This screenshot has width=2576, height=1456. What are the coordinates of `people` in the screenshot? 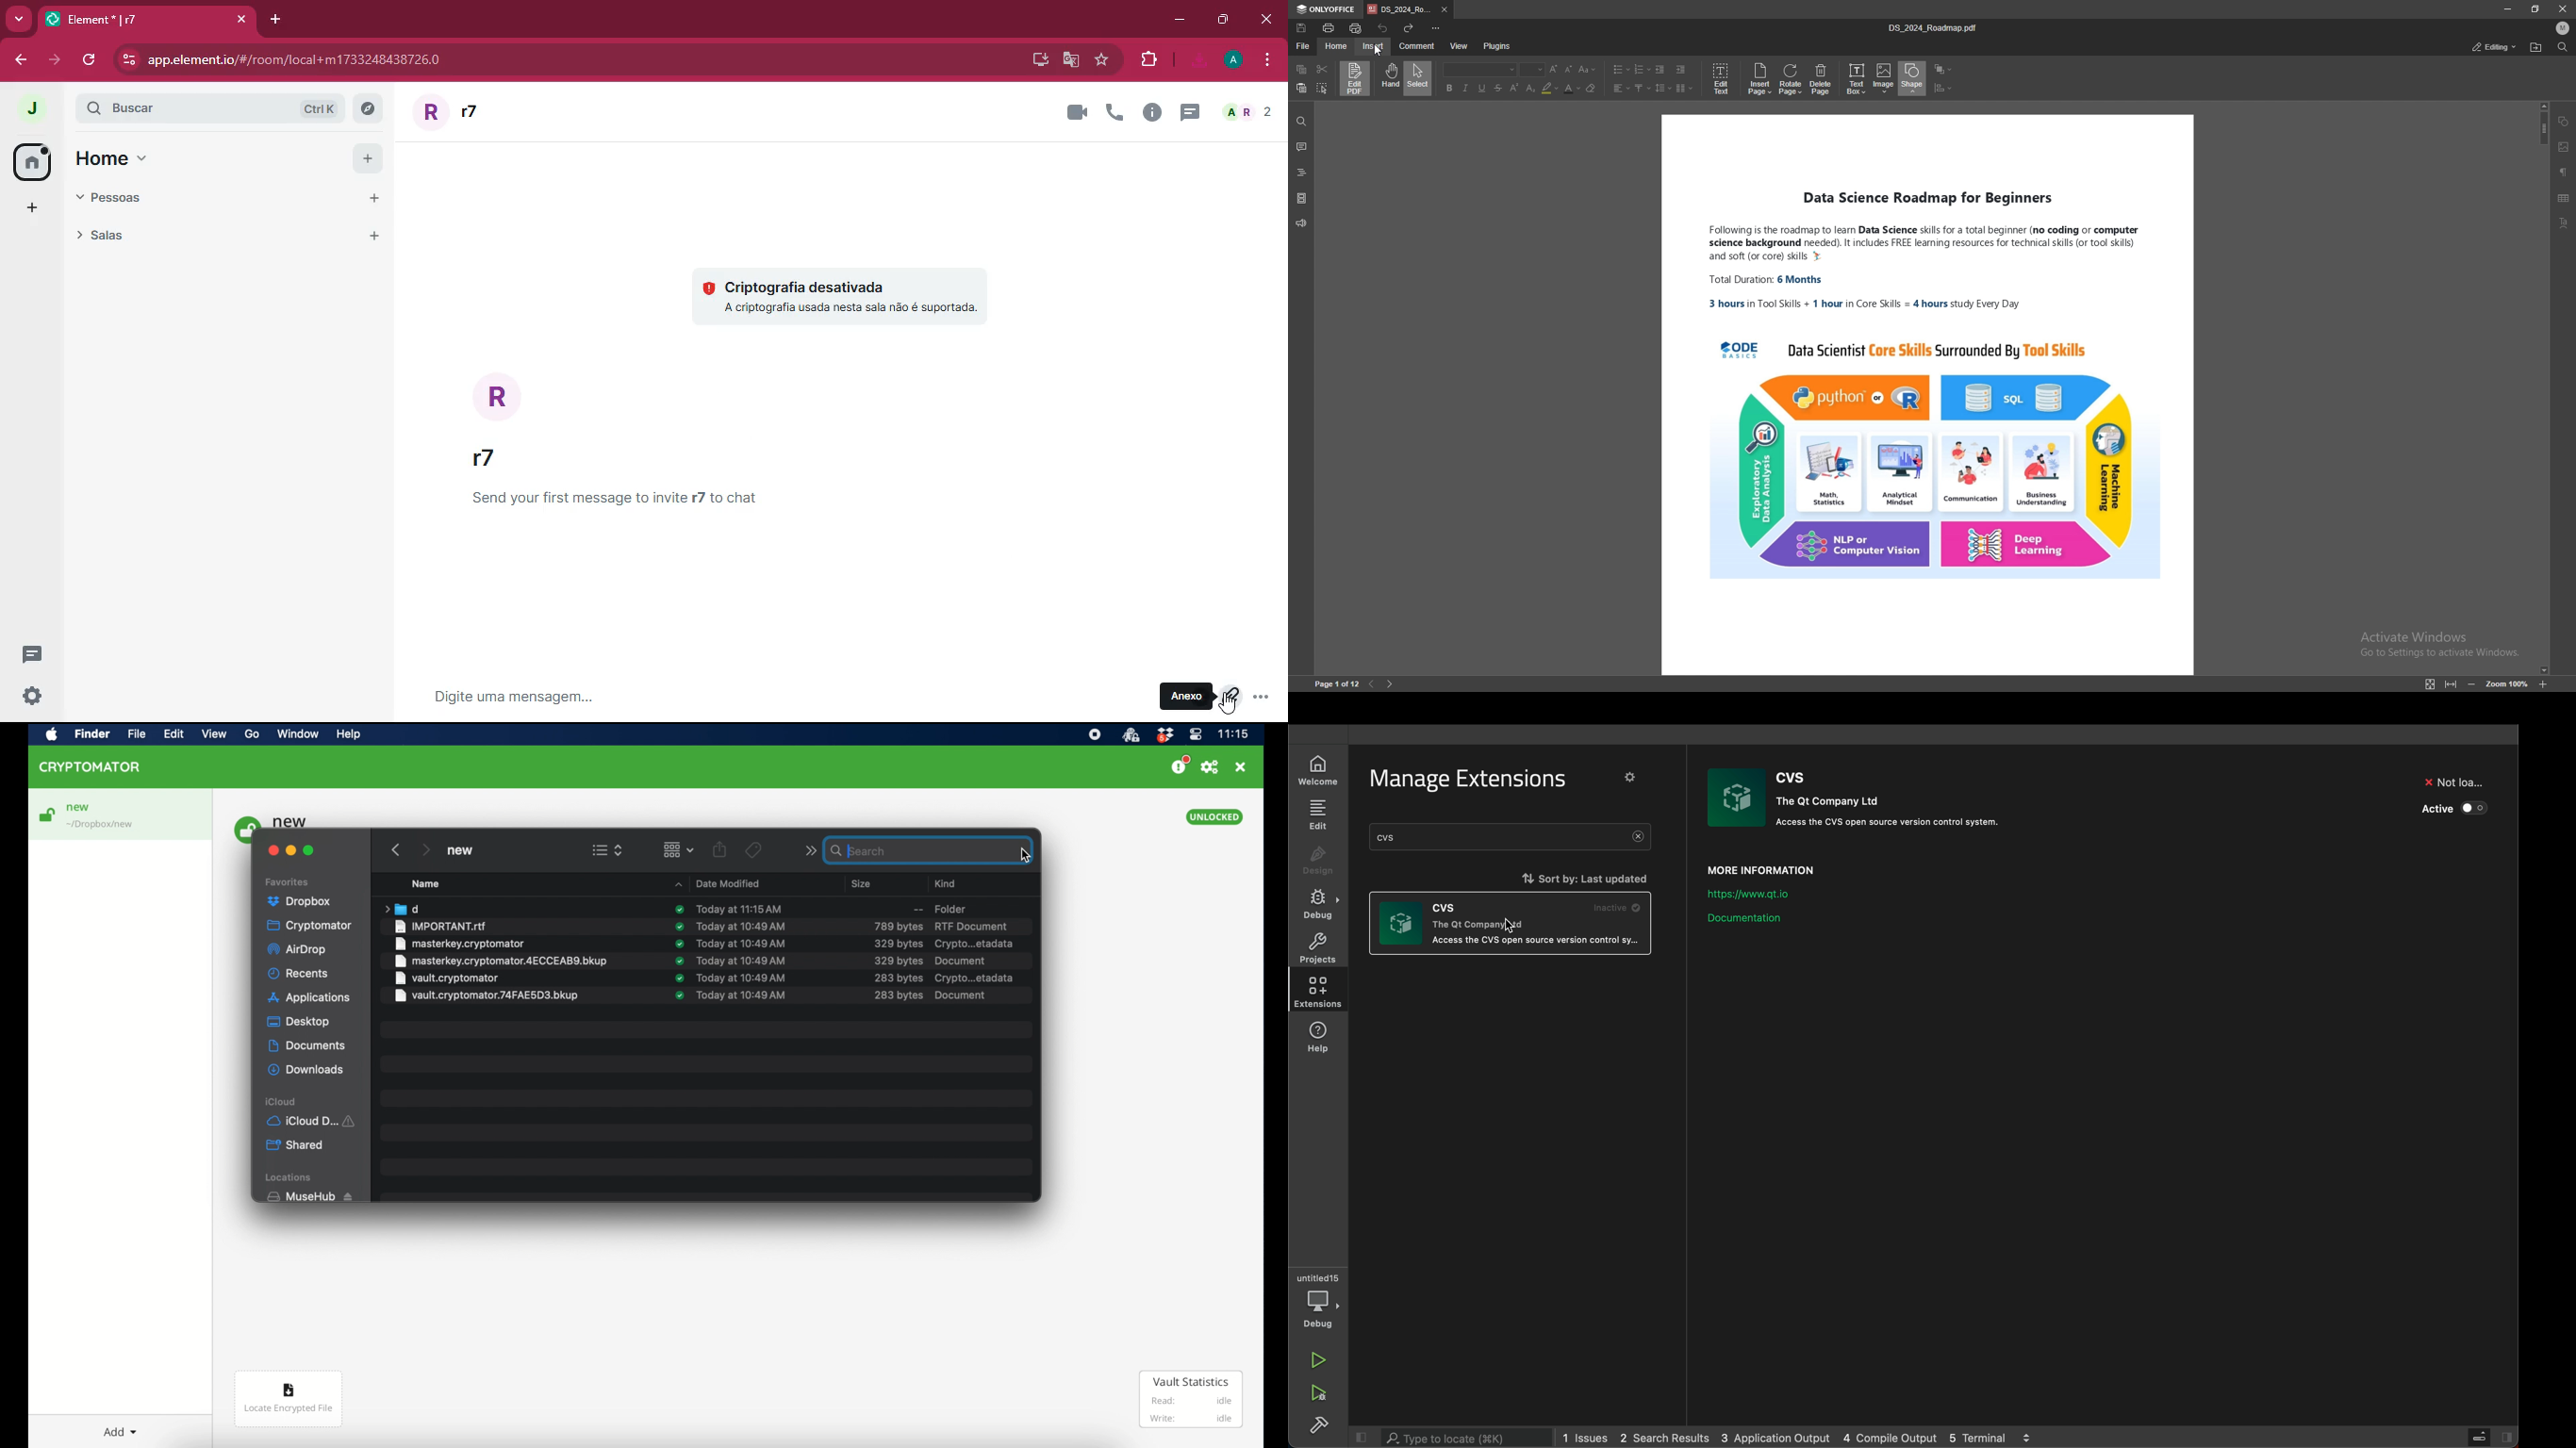 It's located at (120, 198).